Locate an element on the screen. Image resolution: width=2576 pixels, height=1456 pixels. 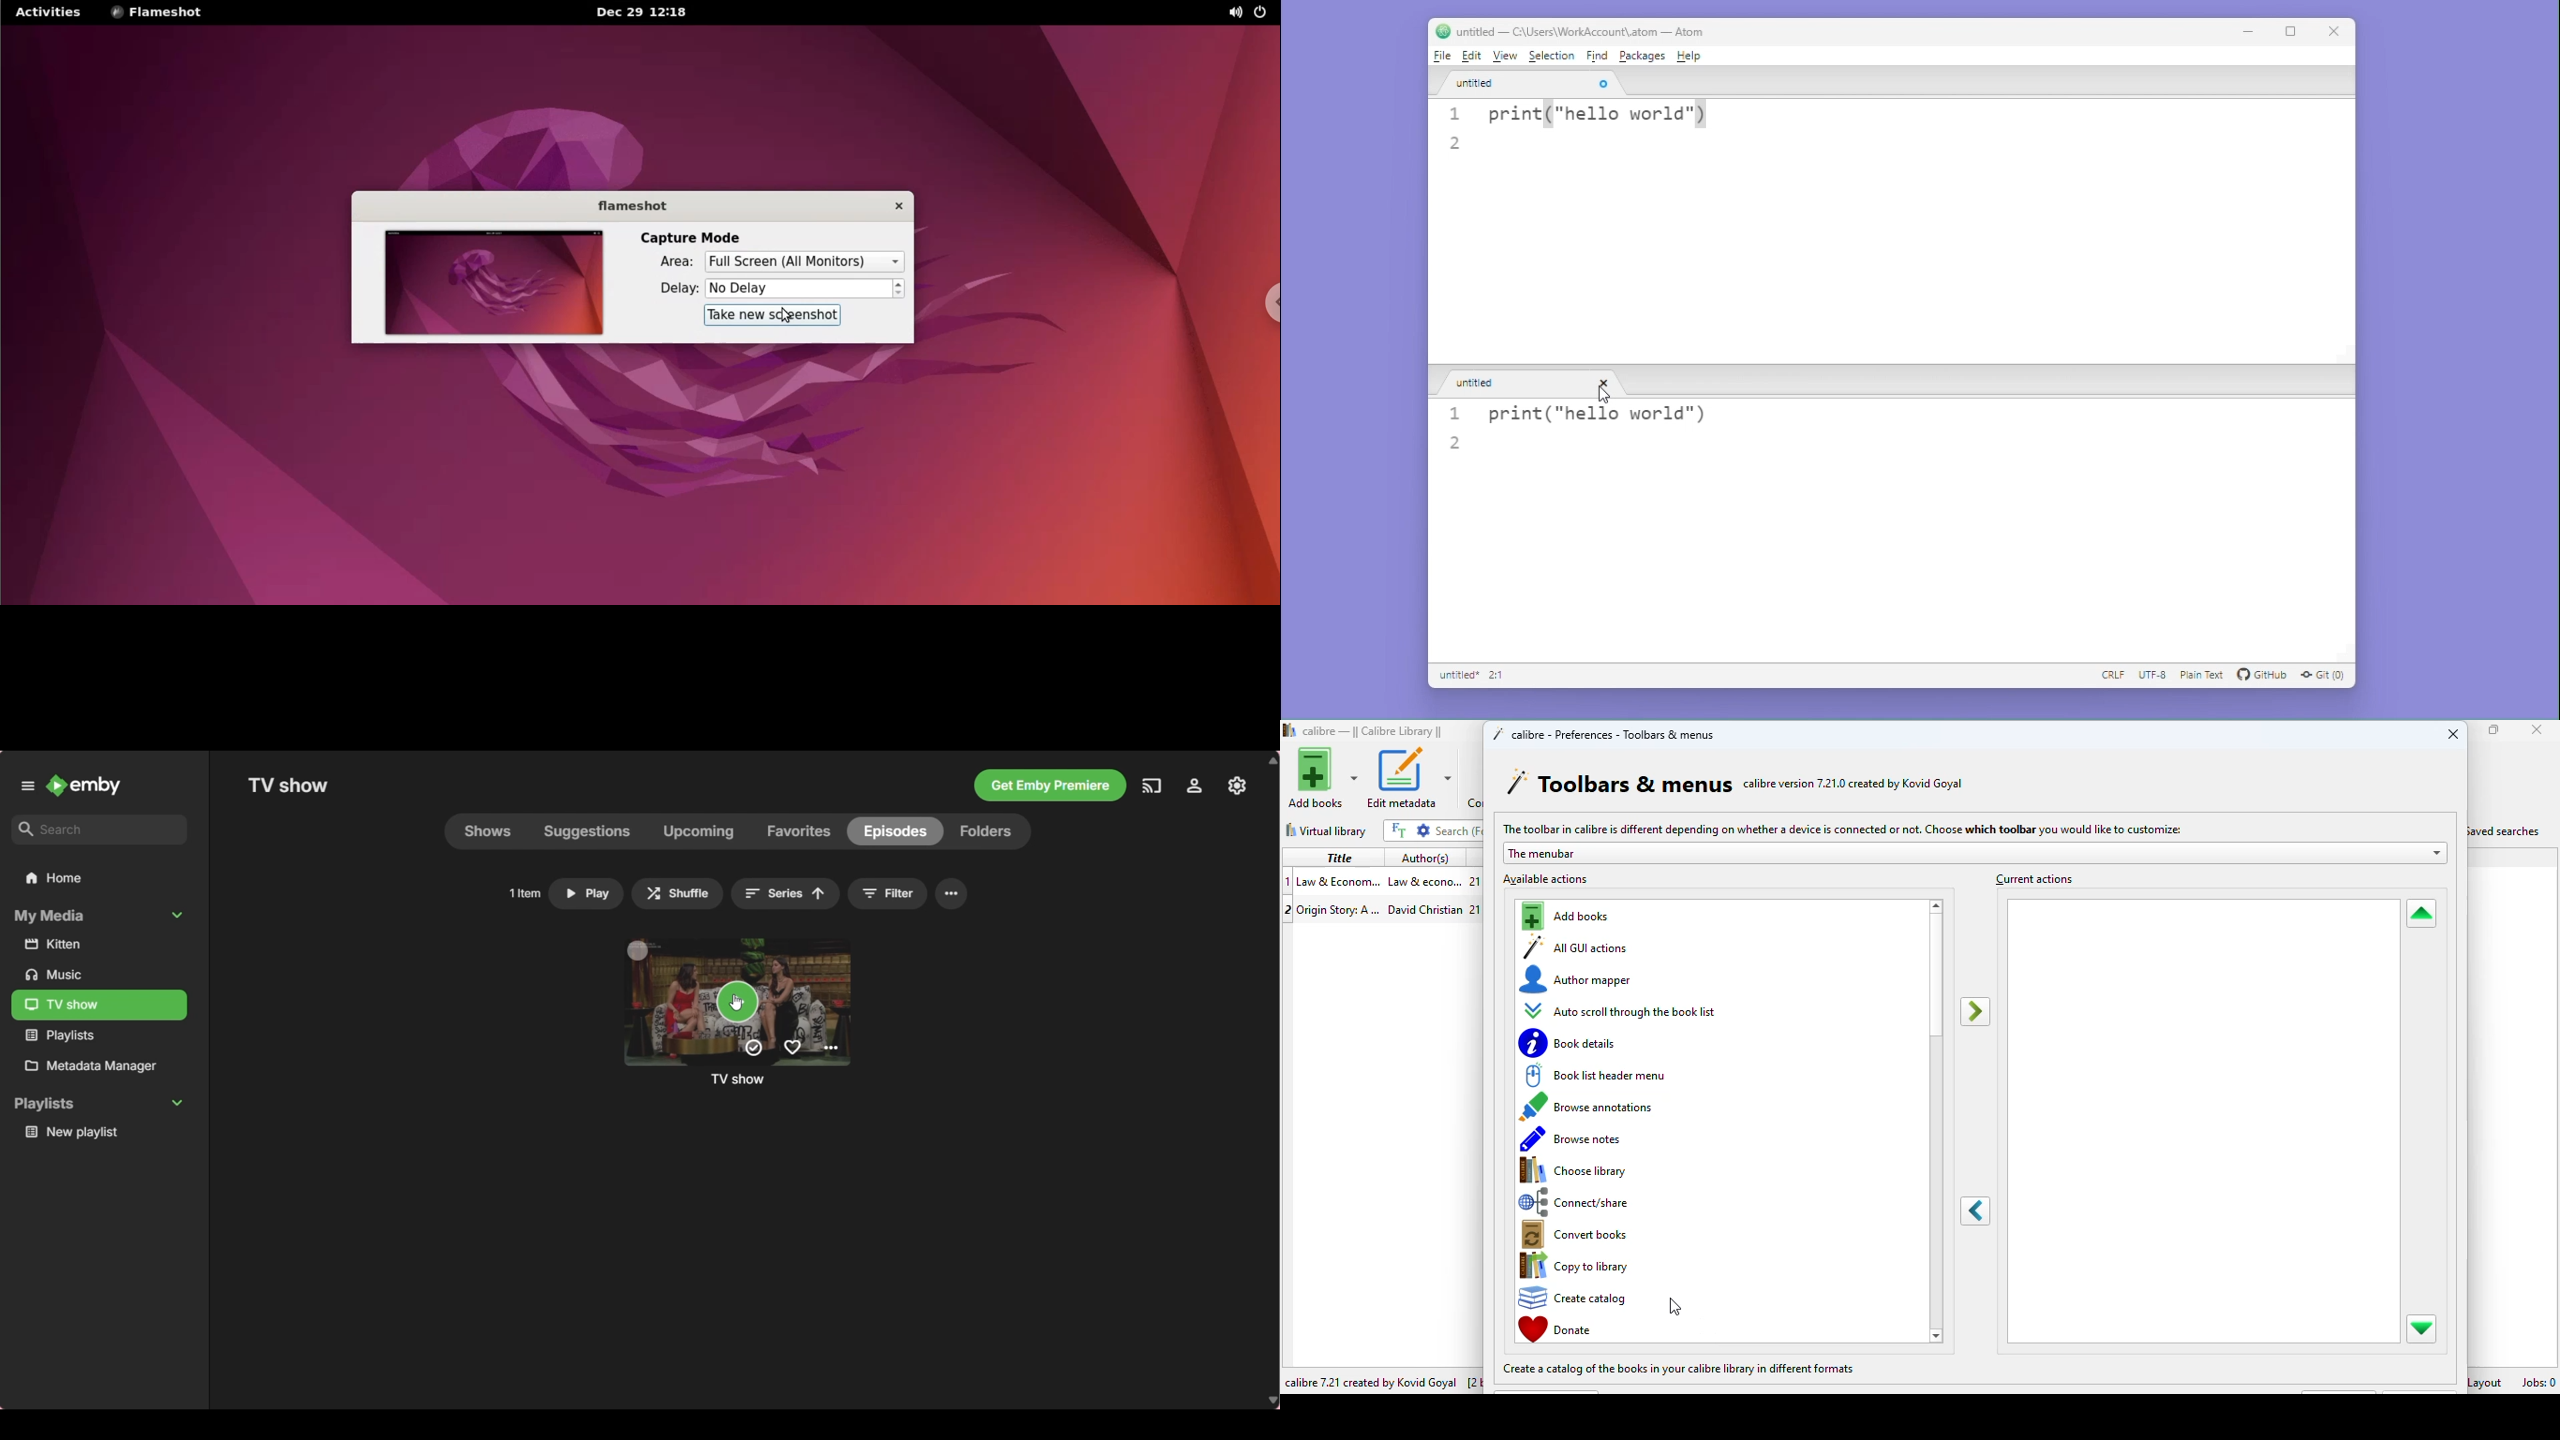
minimise is located at coordinates (2255, 30).